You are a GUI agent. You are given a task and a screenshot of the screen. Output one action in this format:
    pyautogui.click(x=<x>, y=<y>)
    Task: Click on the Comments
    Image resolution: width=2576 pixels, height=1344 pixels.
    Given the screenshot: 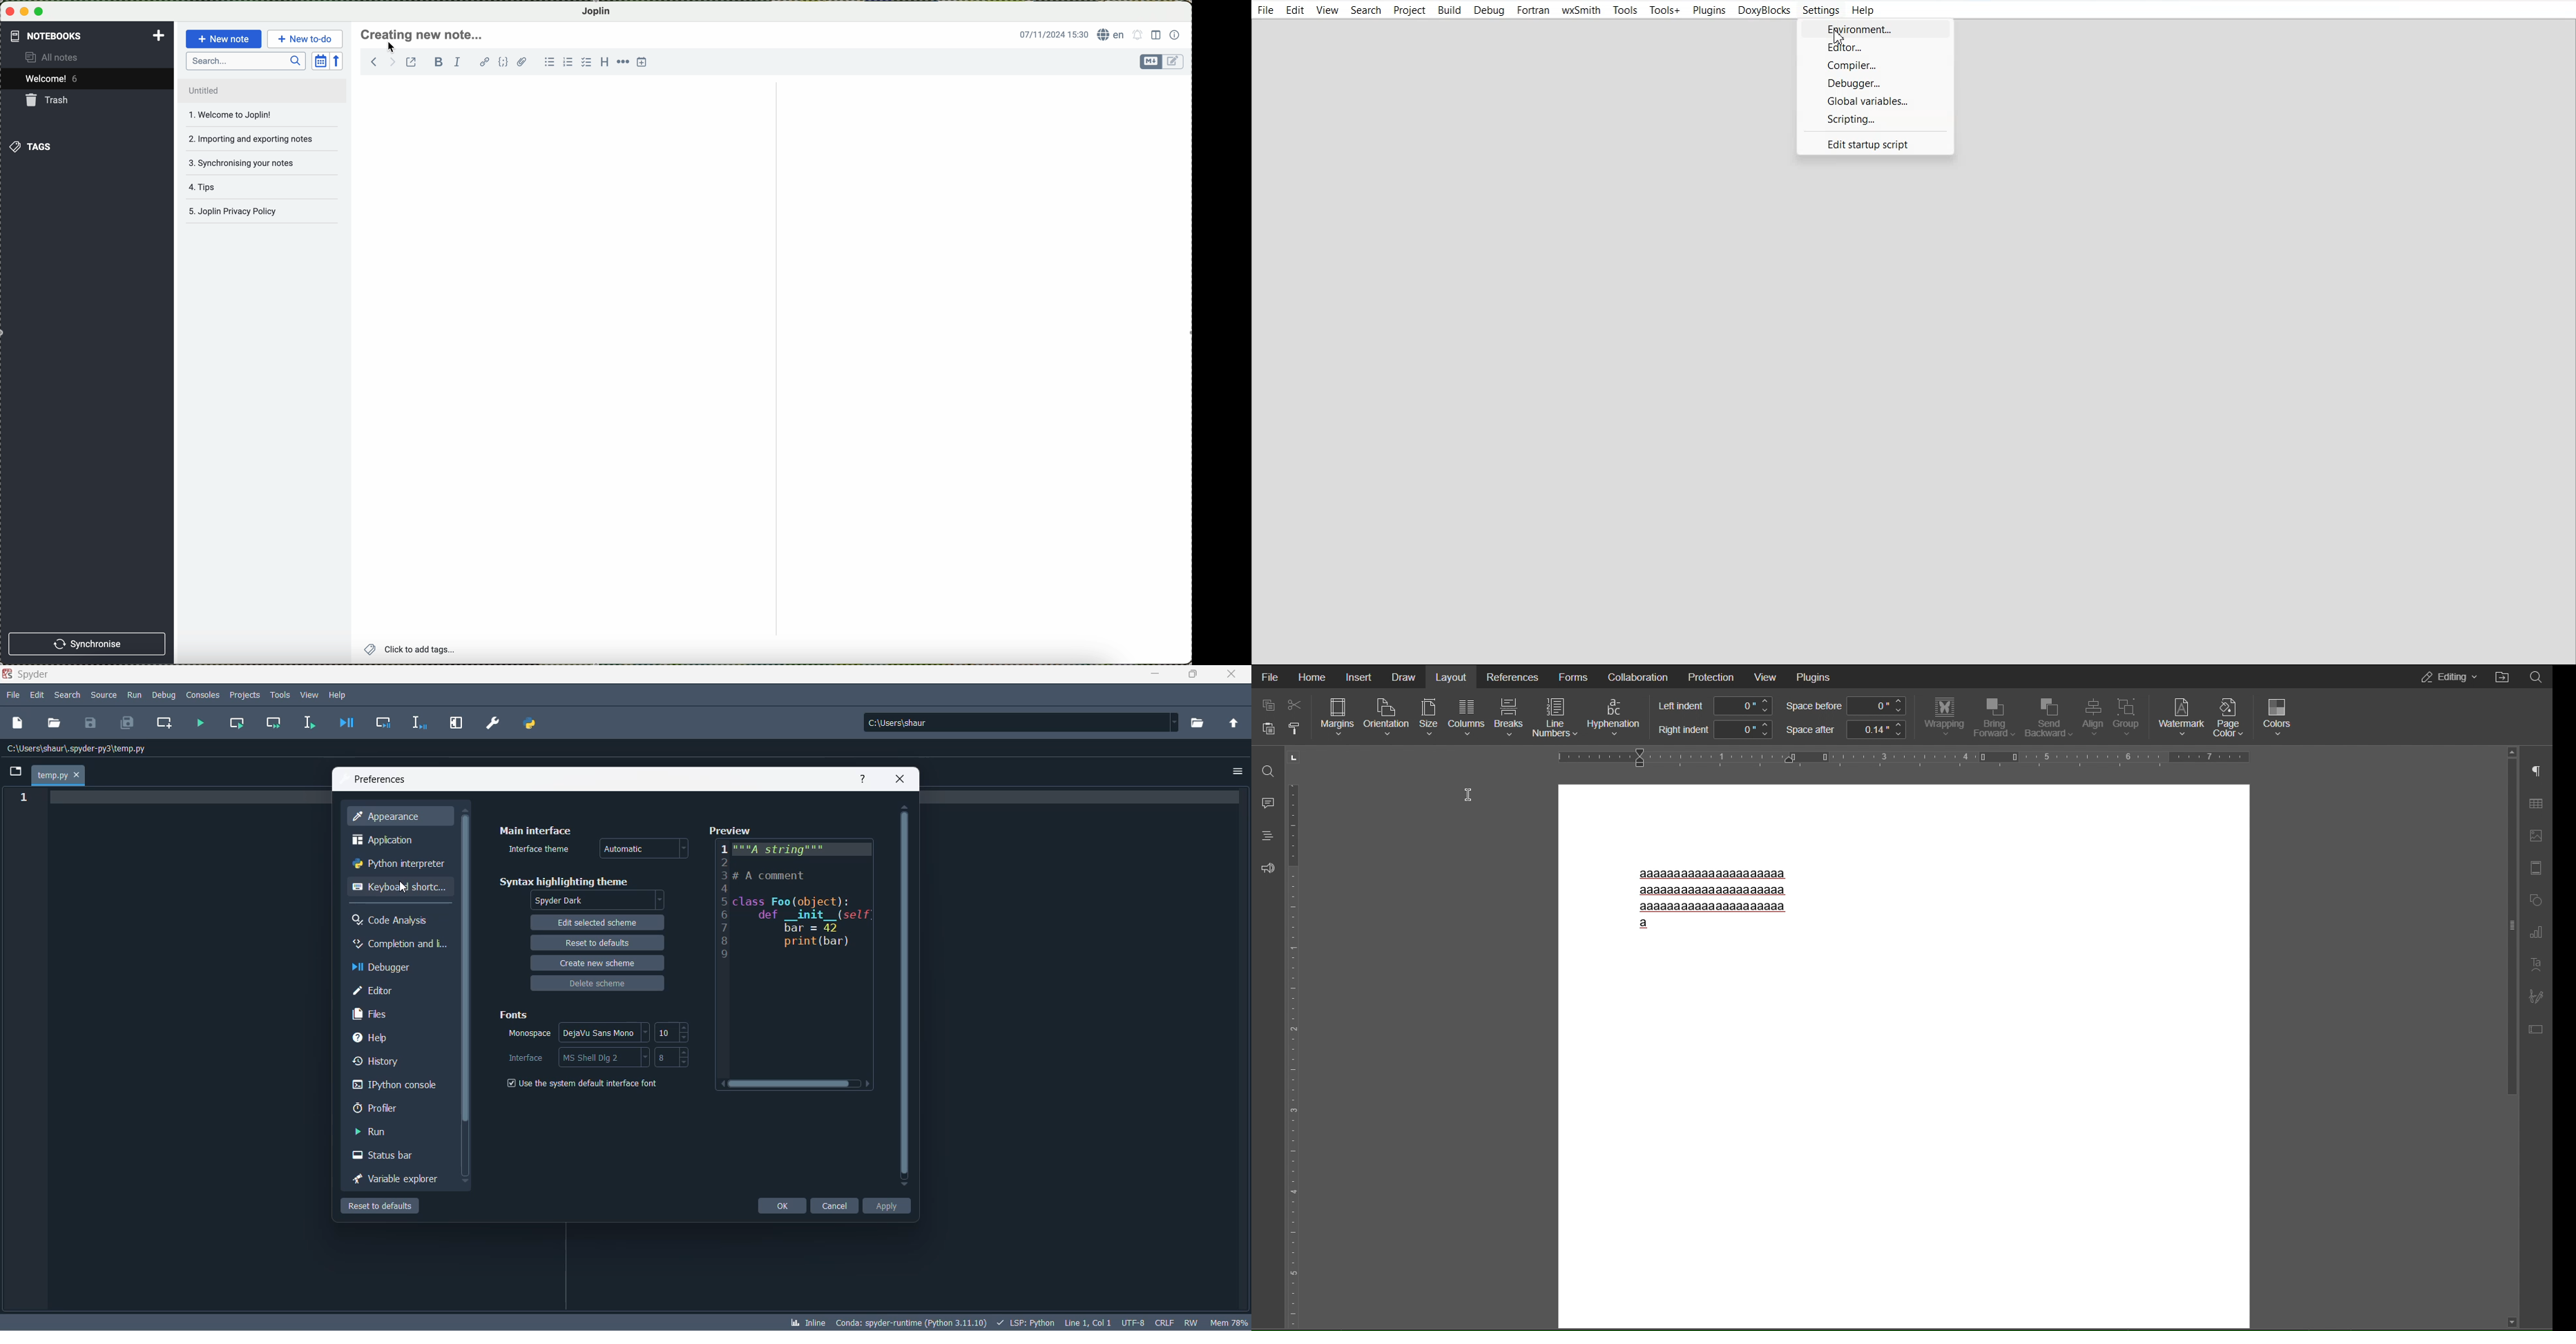 What is the action you would take?
    pyautogui.click(x=1266, y=802)
    